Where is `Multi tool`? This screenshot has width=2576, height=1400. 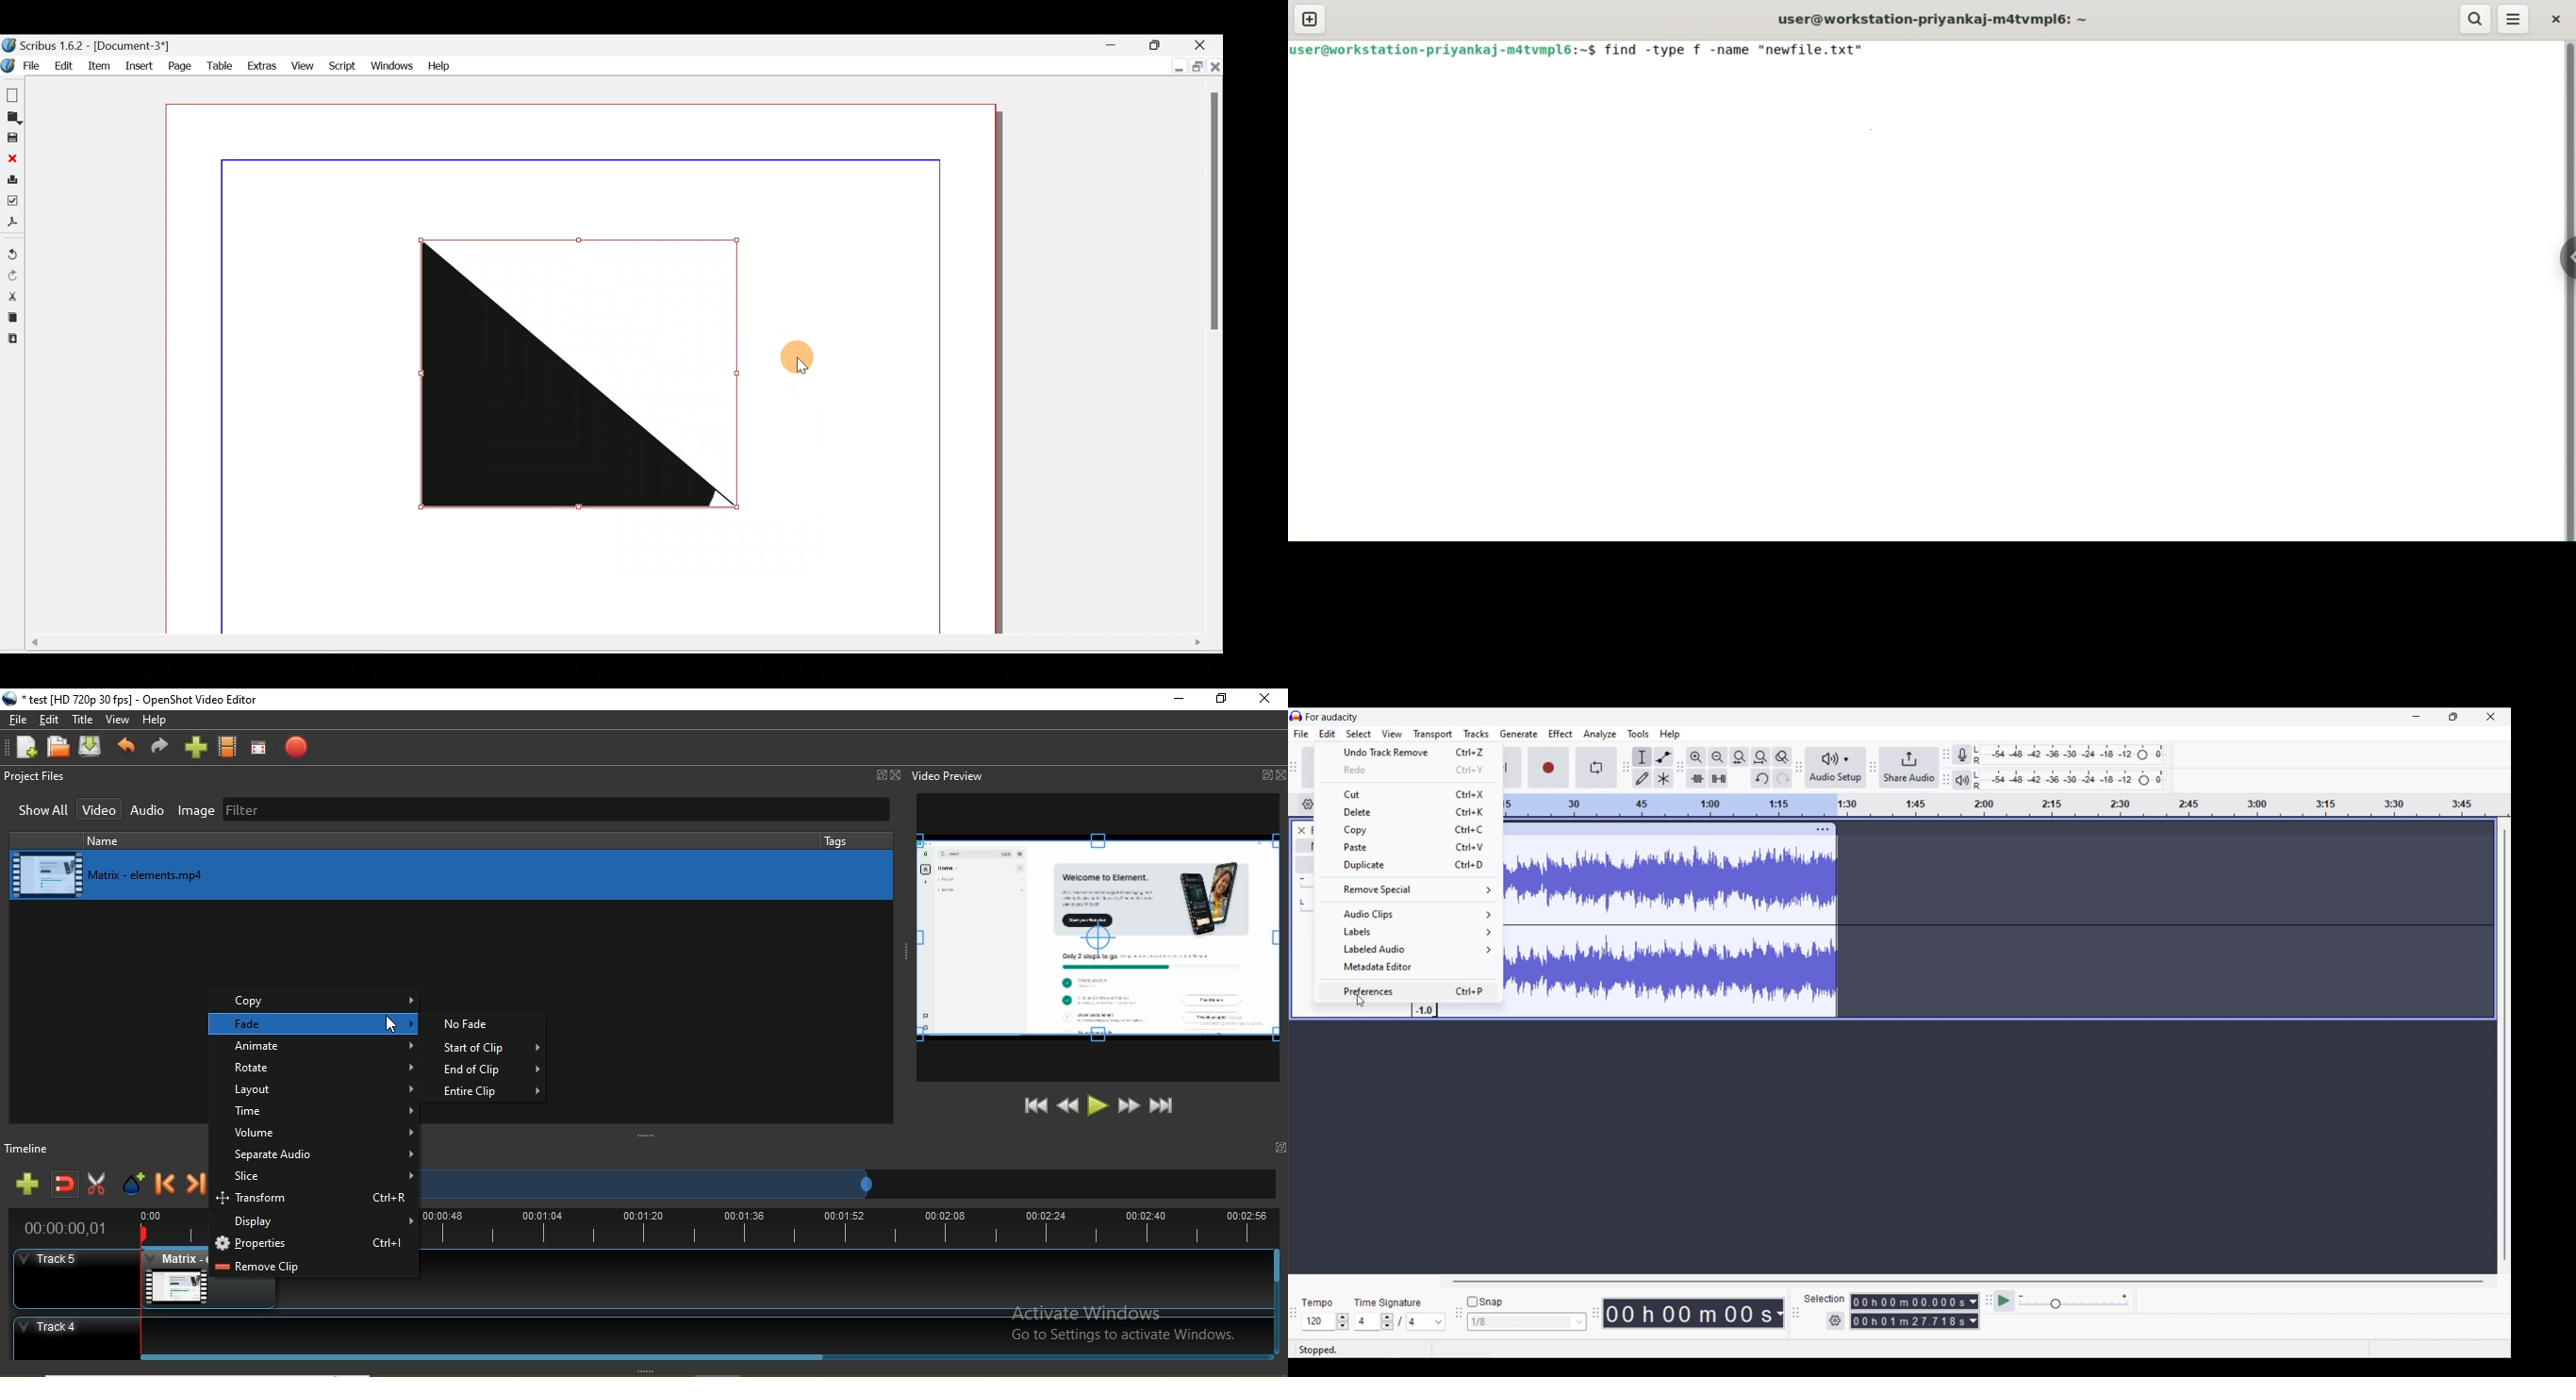 Multi tool is located at coordinates (1664, 778).